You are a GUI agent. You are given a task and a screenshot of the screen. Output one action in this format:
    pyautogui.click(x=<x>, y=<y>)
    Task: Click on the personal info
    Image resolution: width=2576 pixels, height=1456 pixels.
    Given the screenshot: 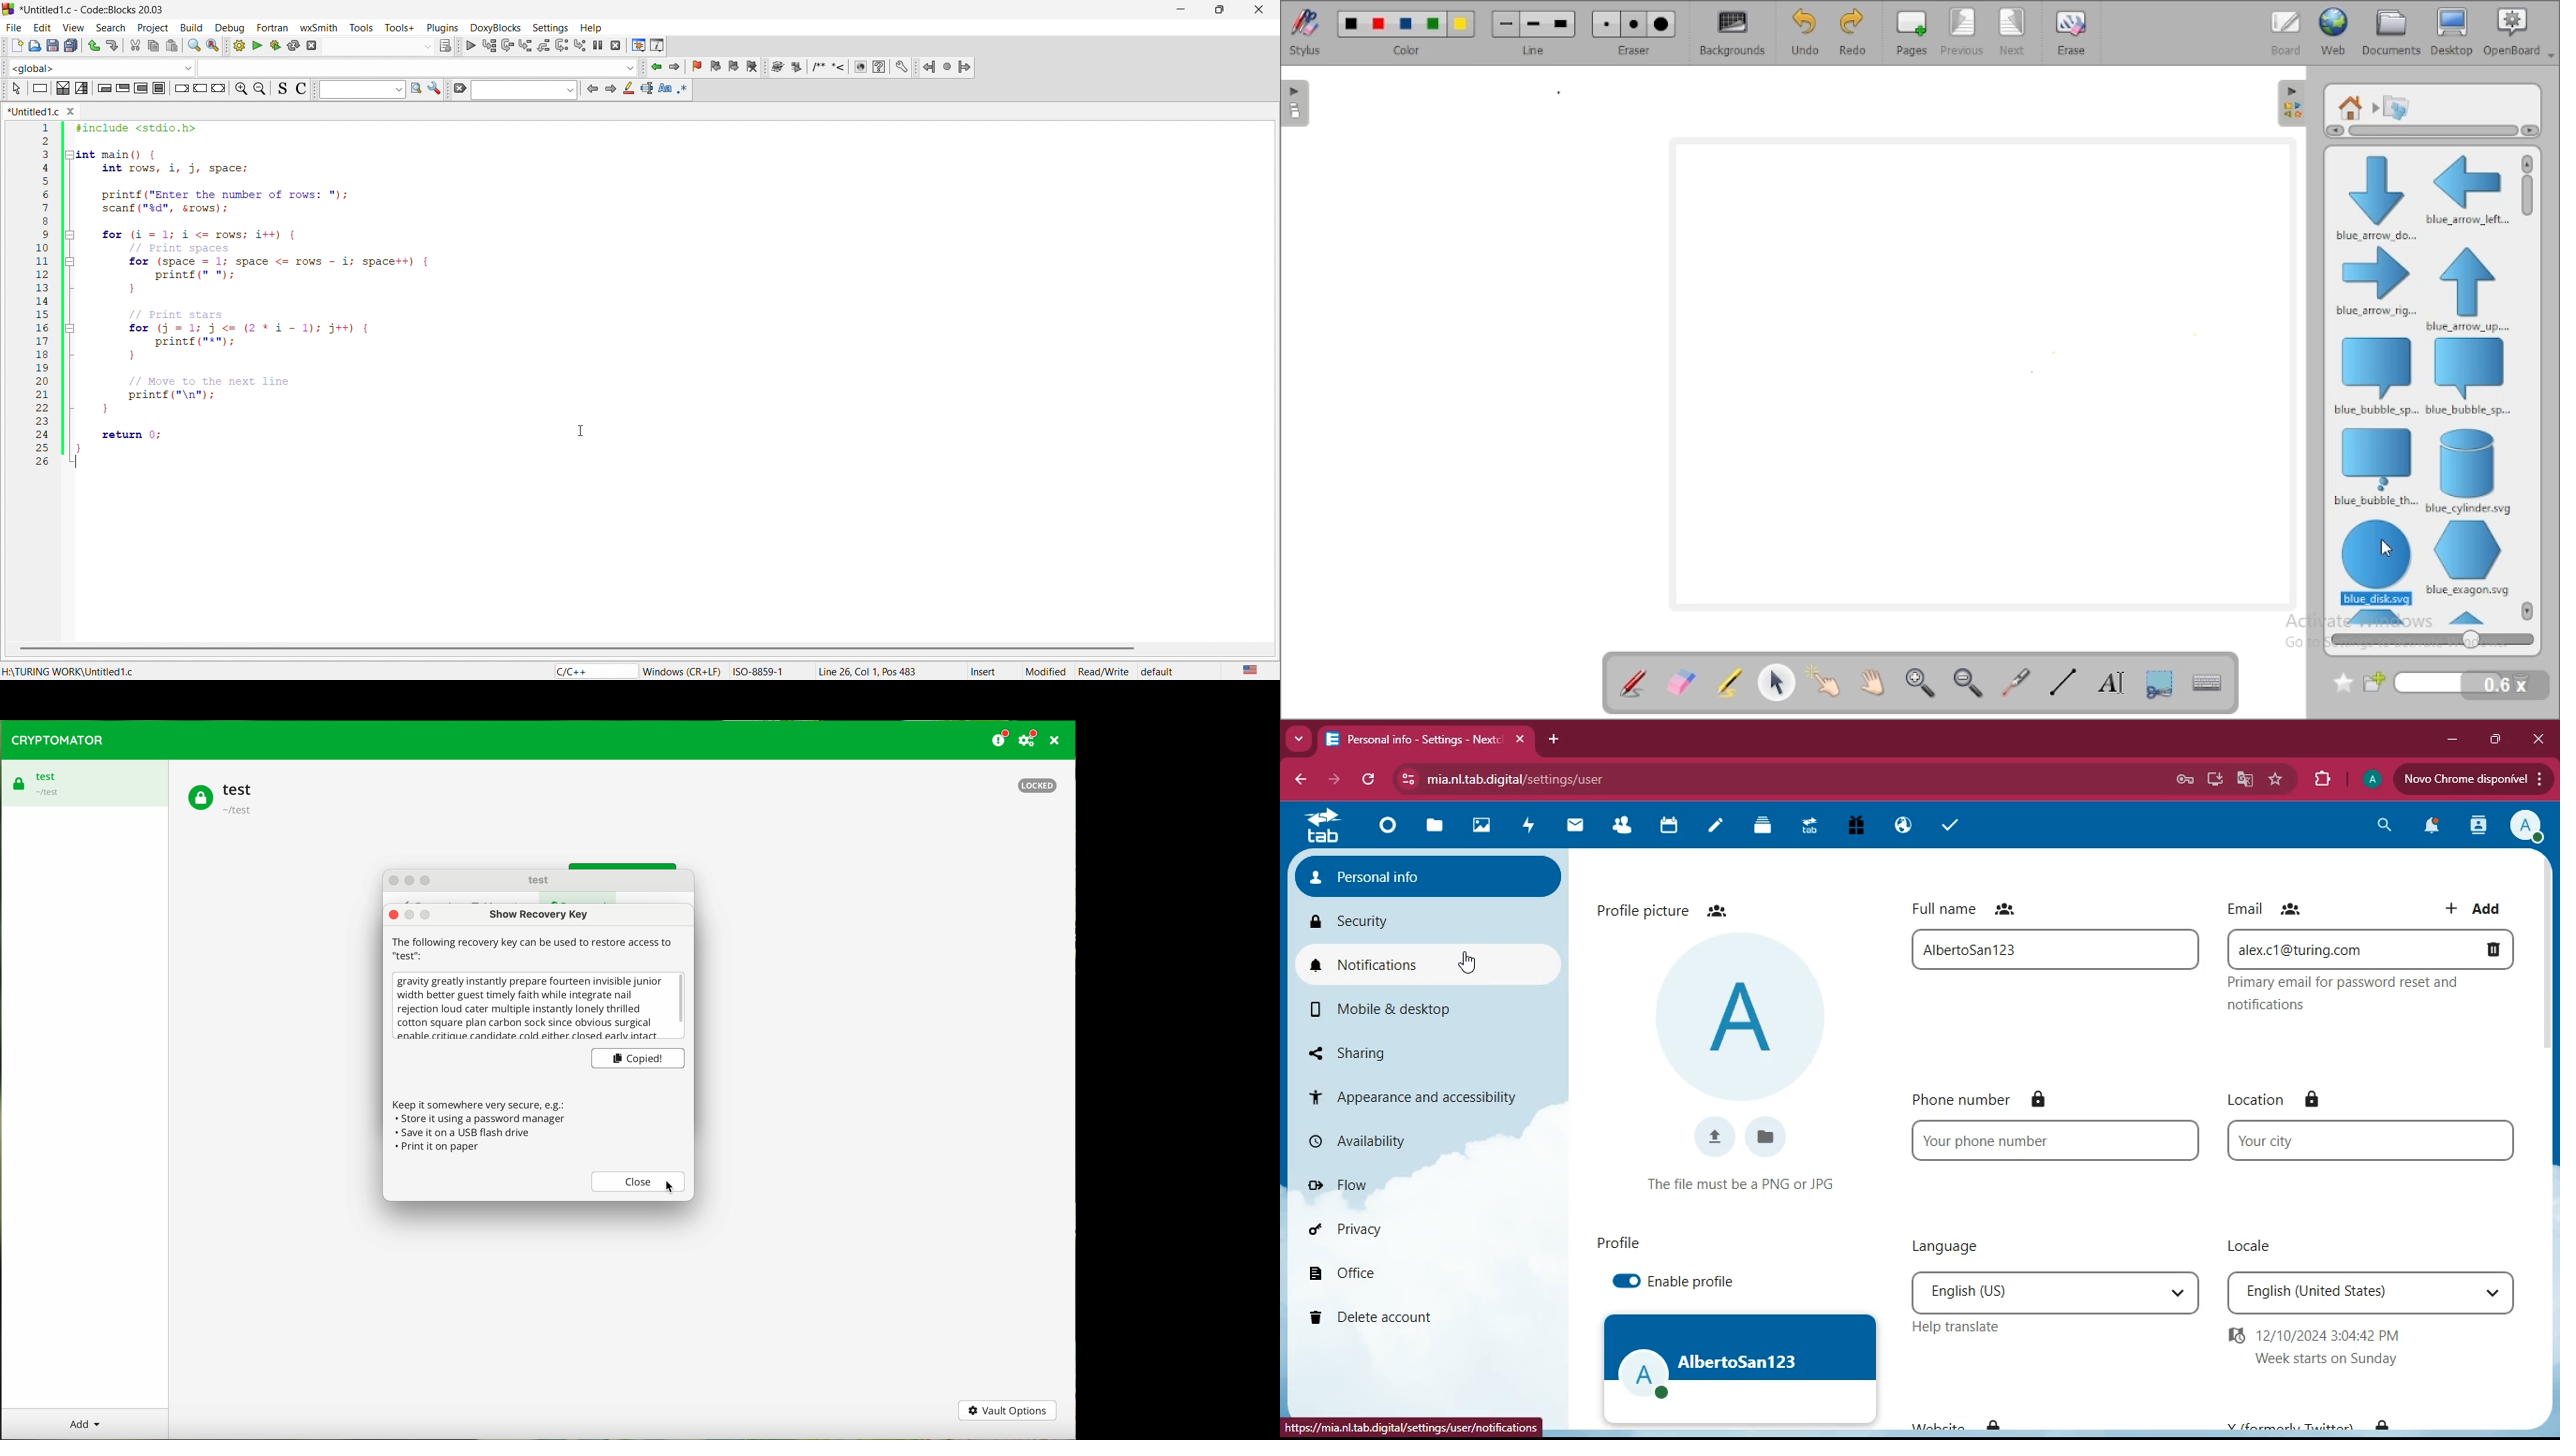 What is the action you would take?
    pyautogui.click(x=1422, y=876)
    